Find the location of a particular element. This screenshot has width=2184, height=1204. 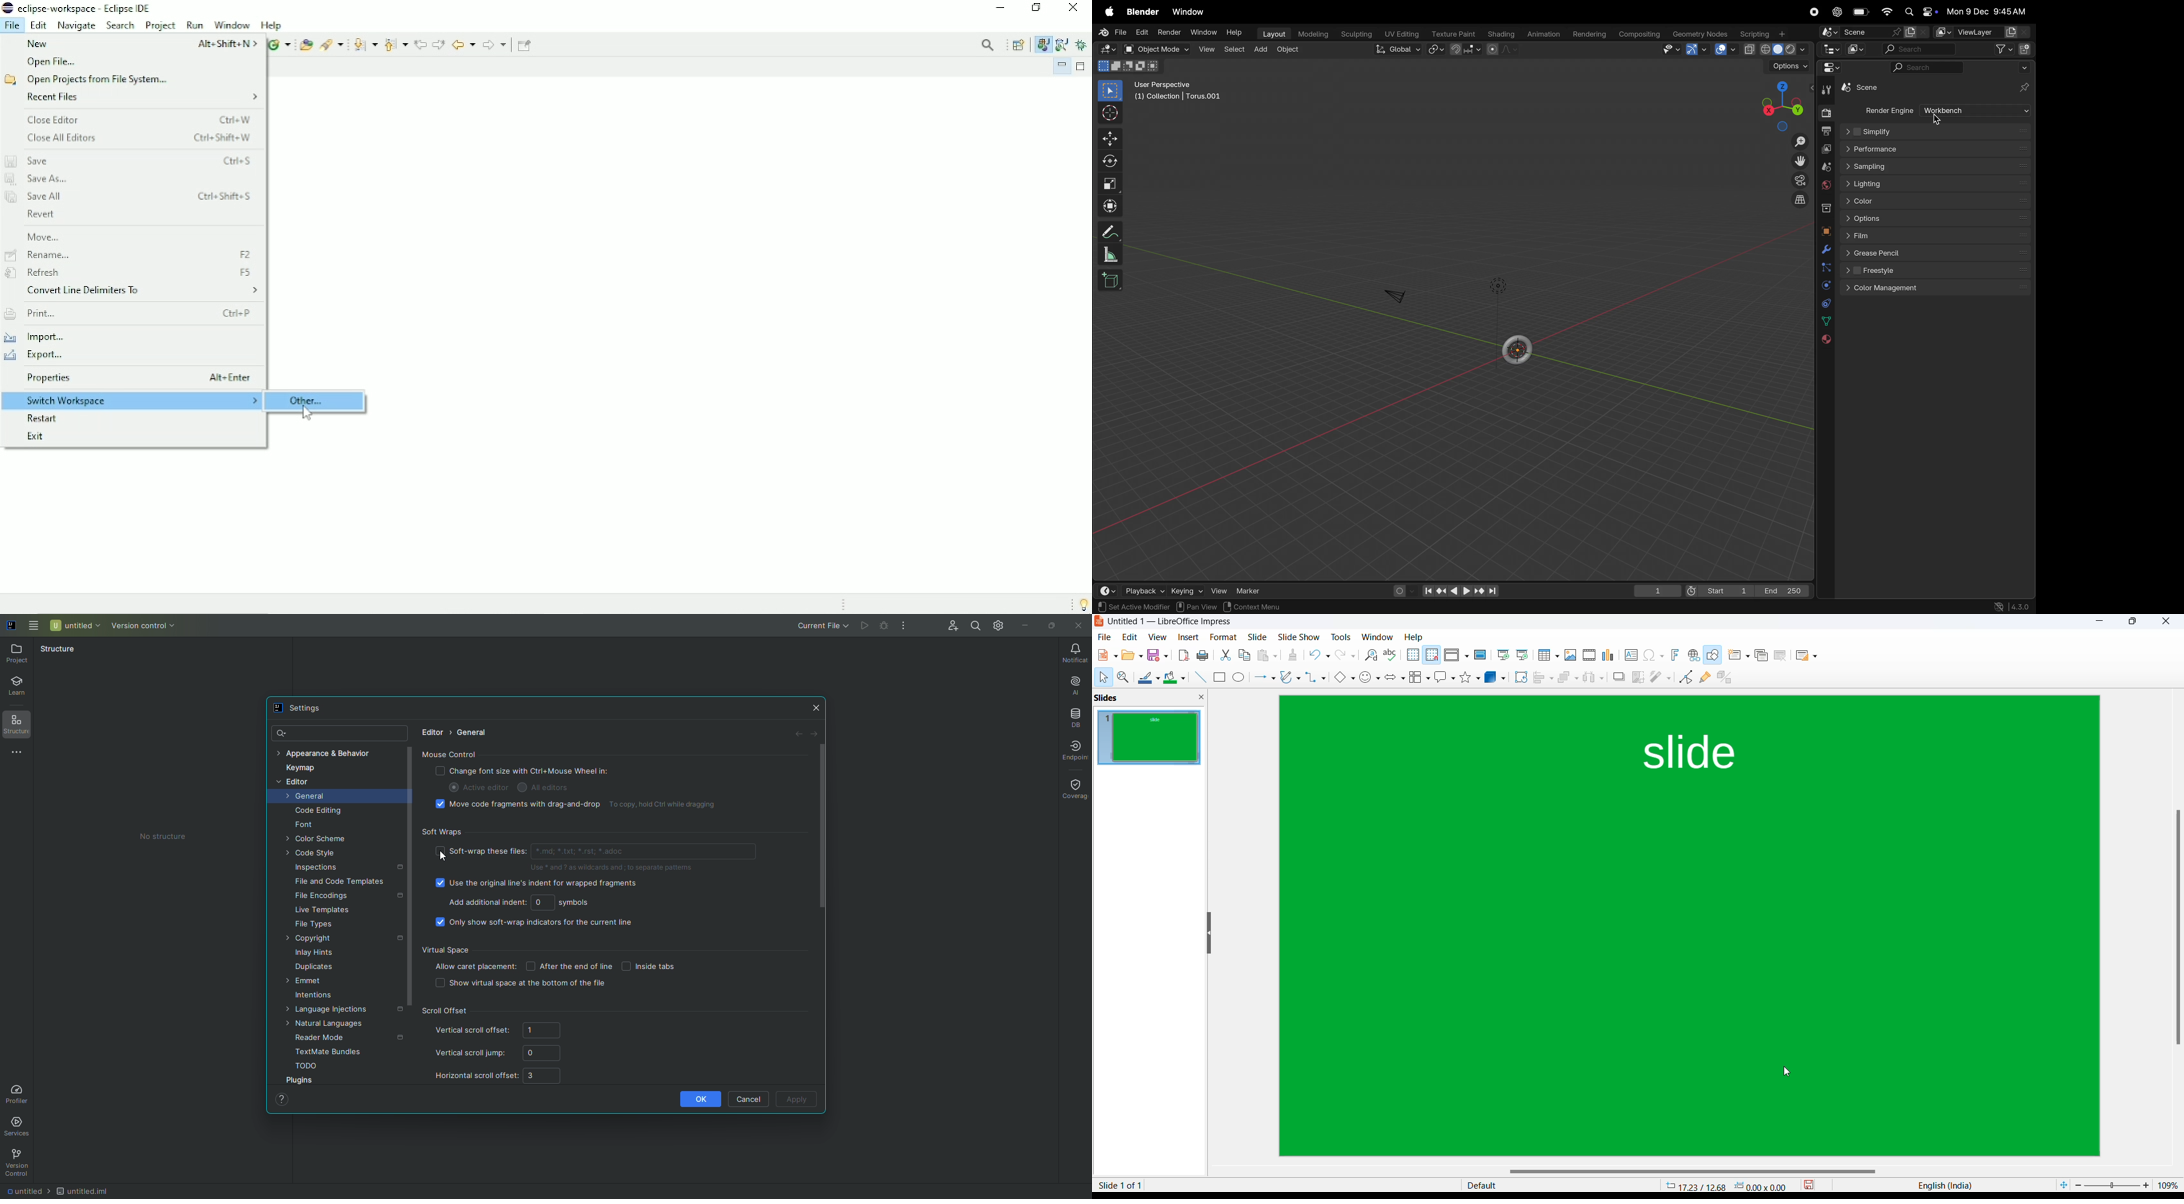

scrollbar is located at coordinates (1698, 1173).